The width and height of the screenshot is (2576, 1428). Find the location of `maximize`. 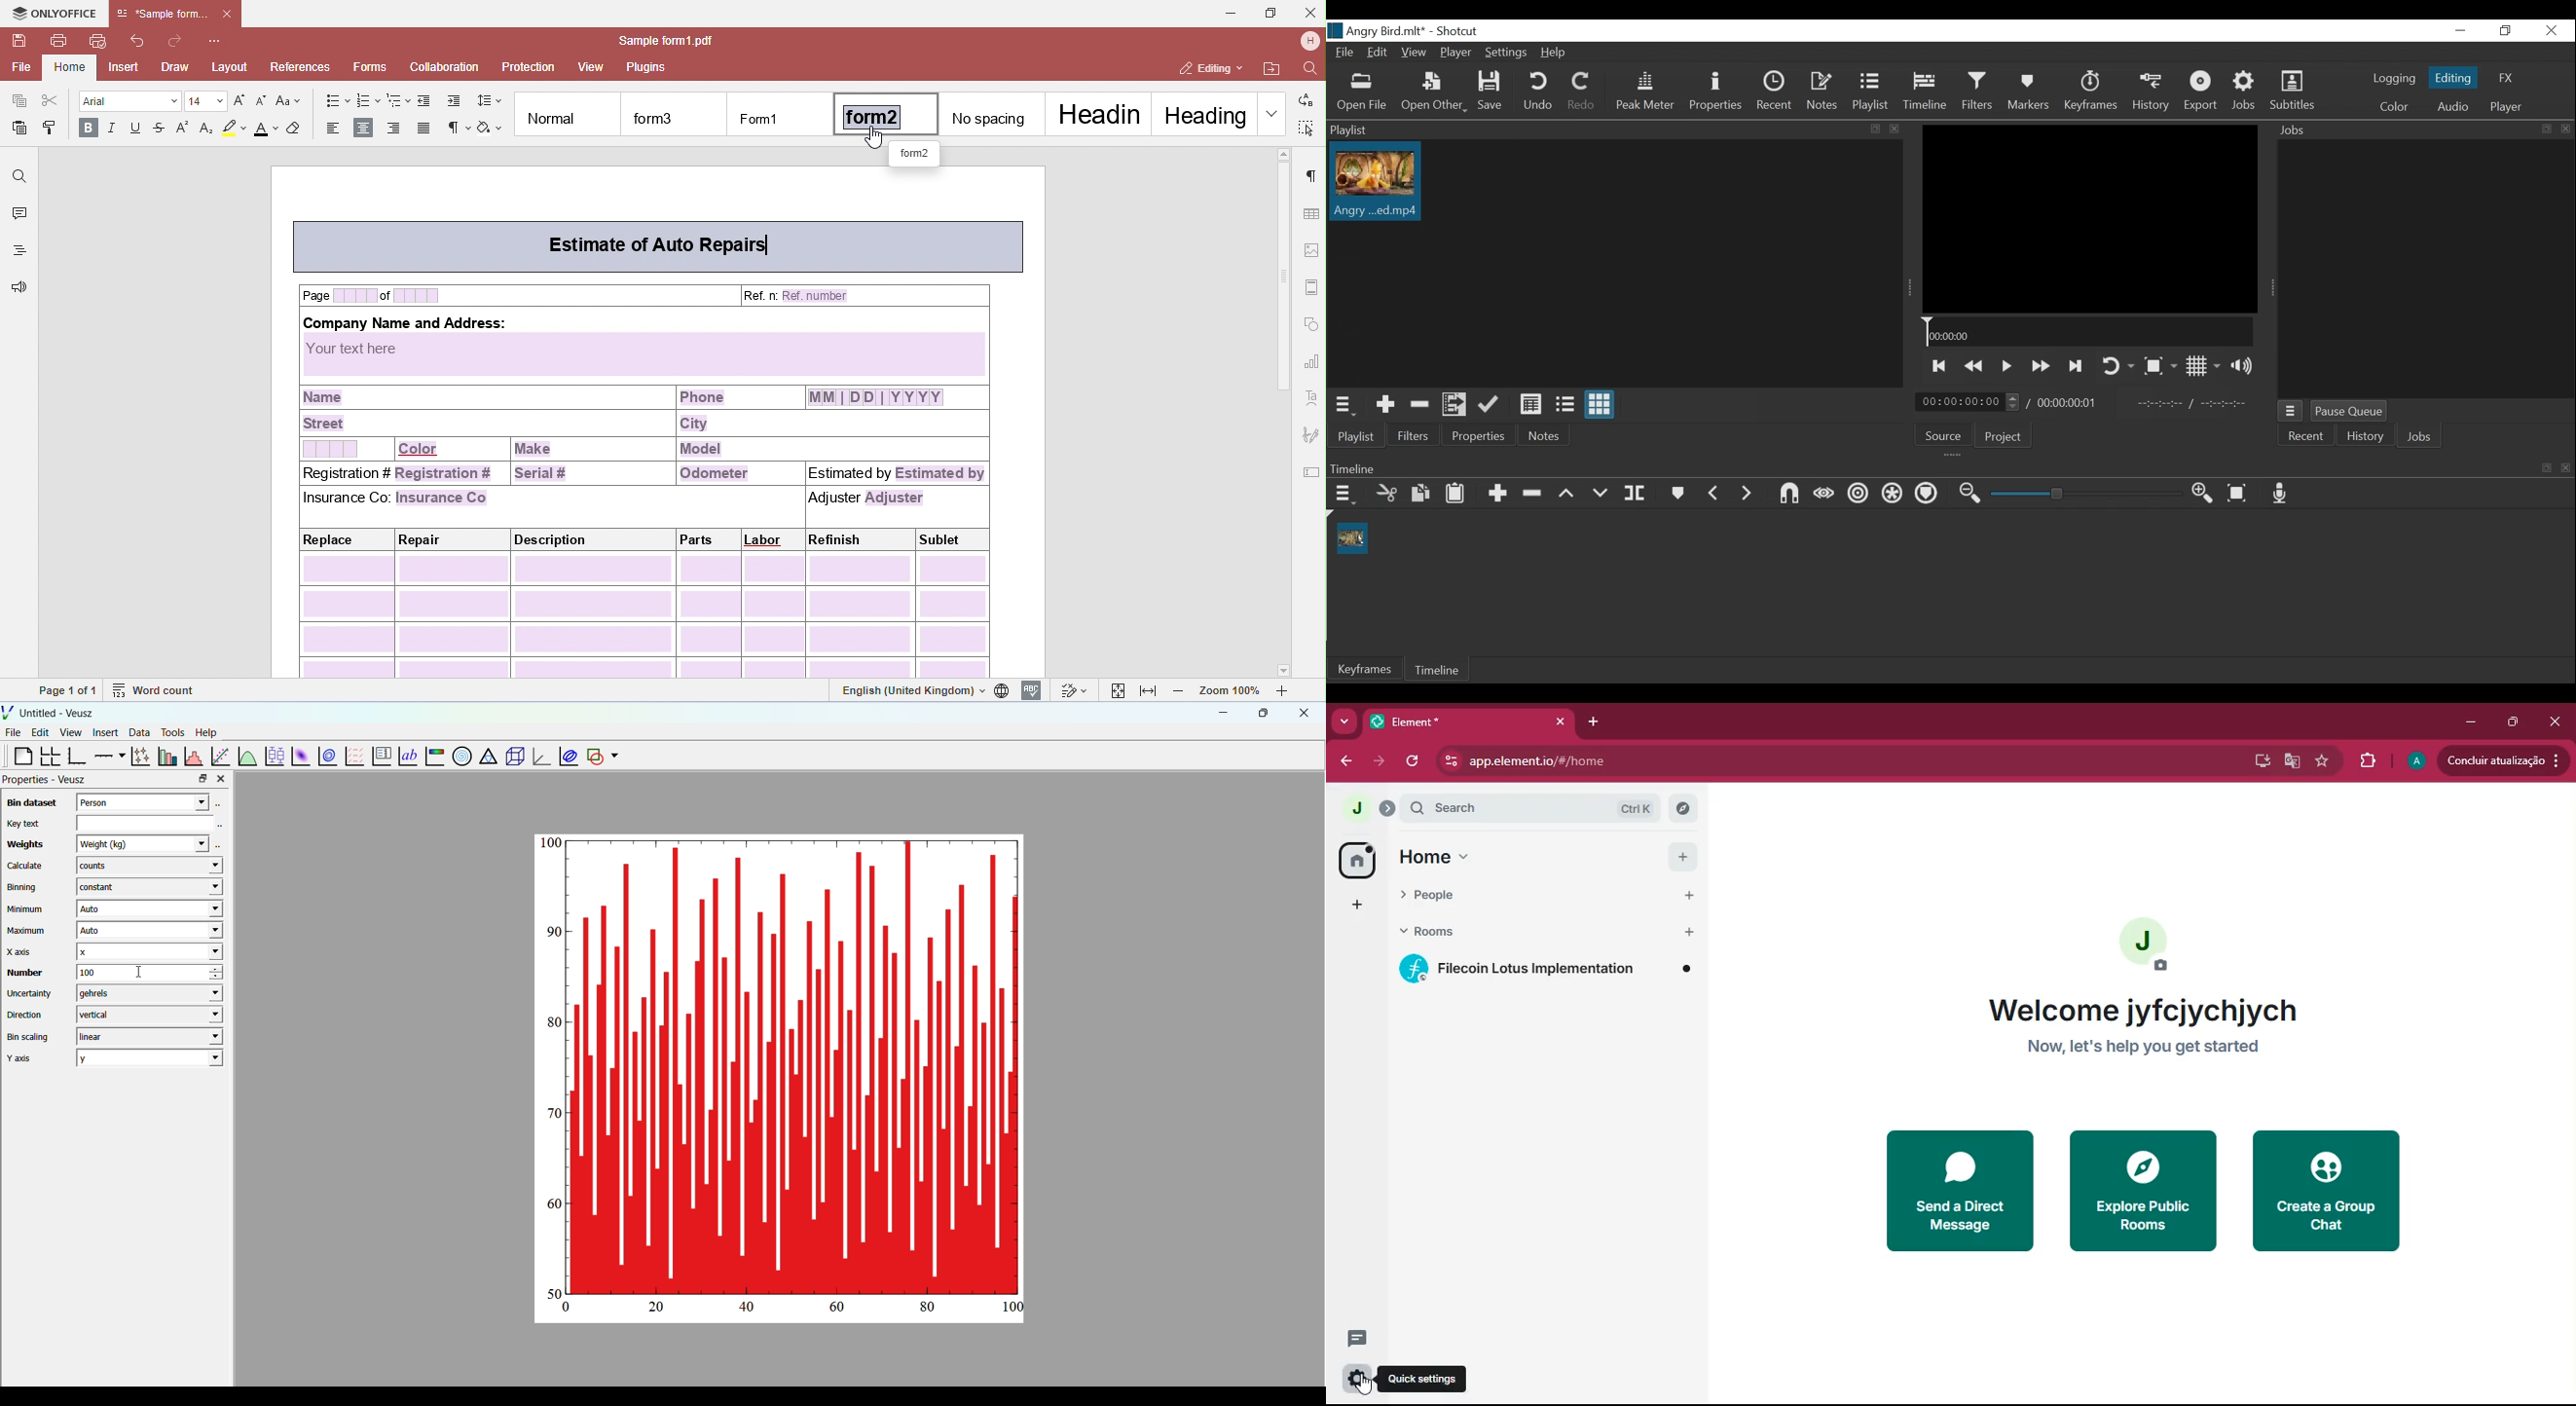

maximize is located at coordinates (1262, 712).